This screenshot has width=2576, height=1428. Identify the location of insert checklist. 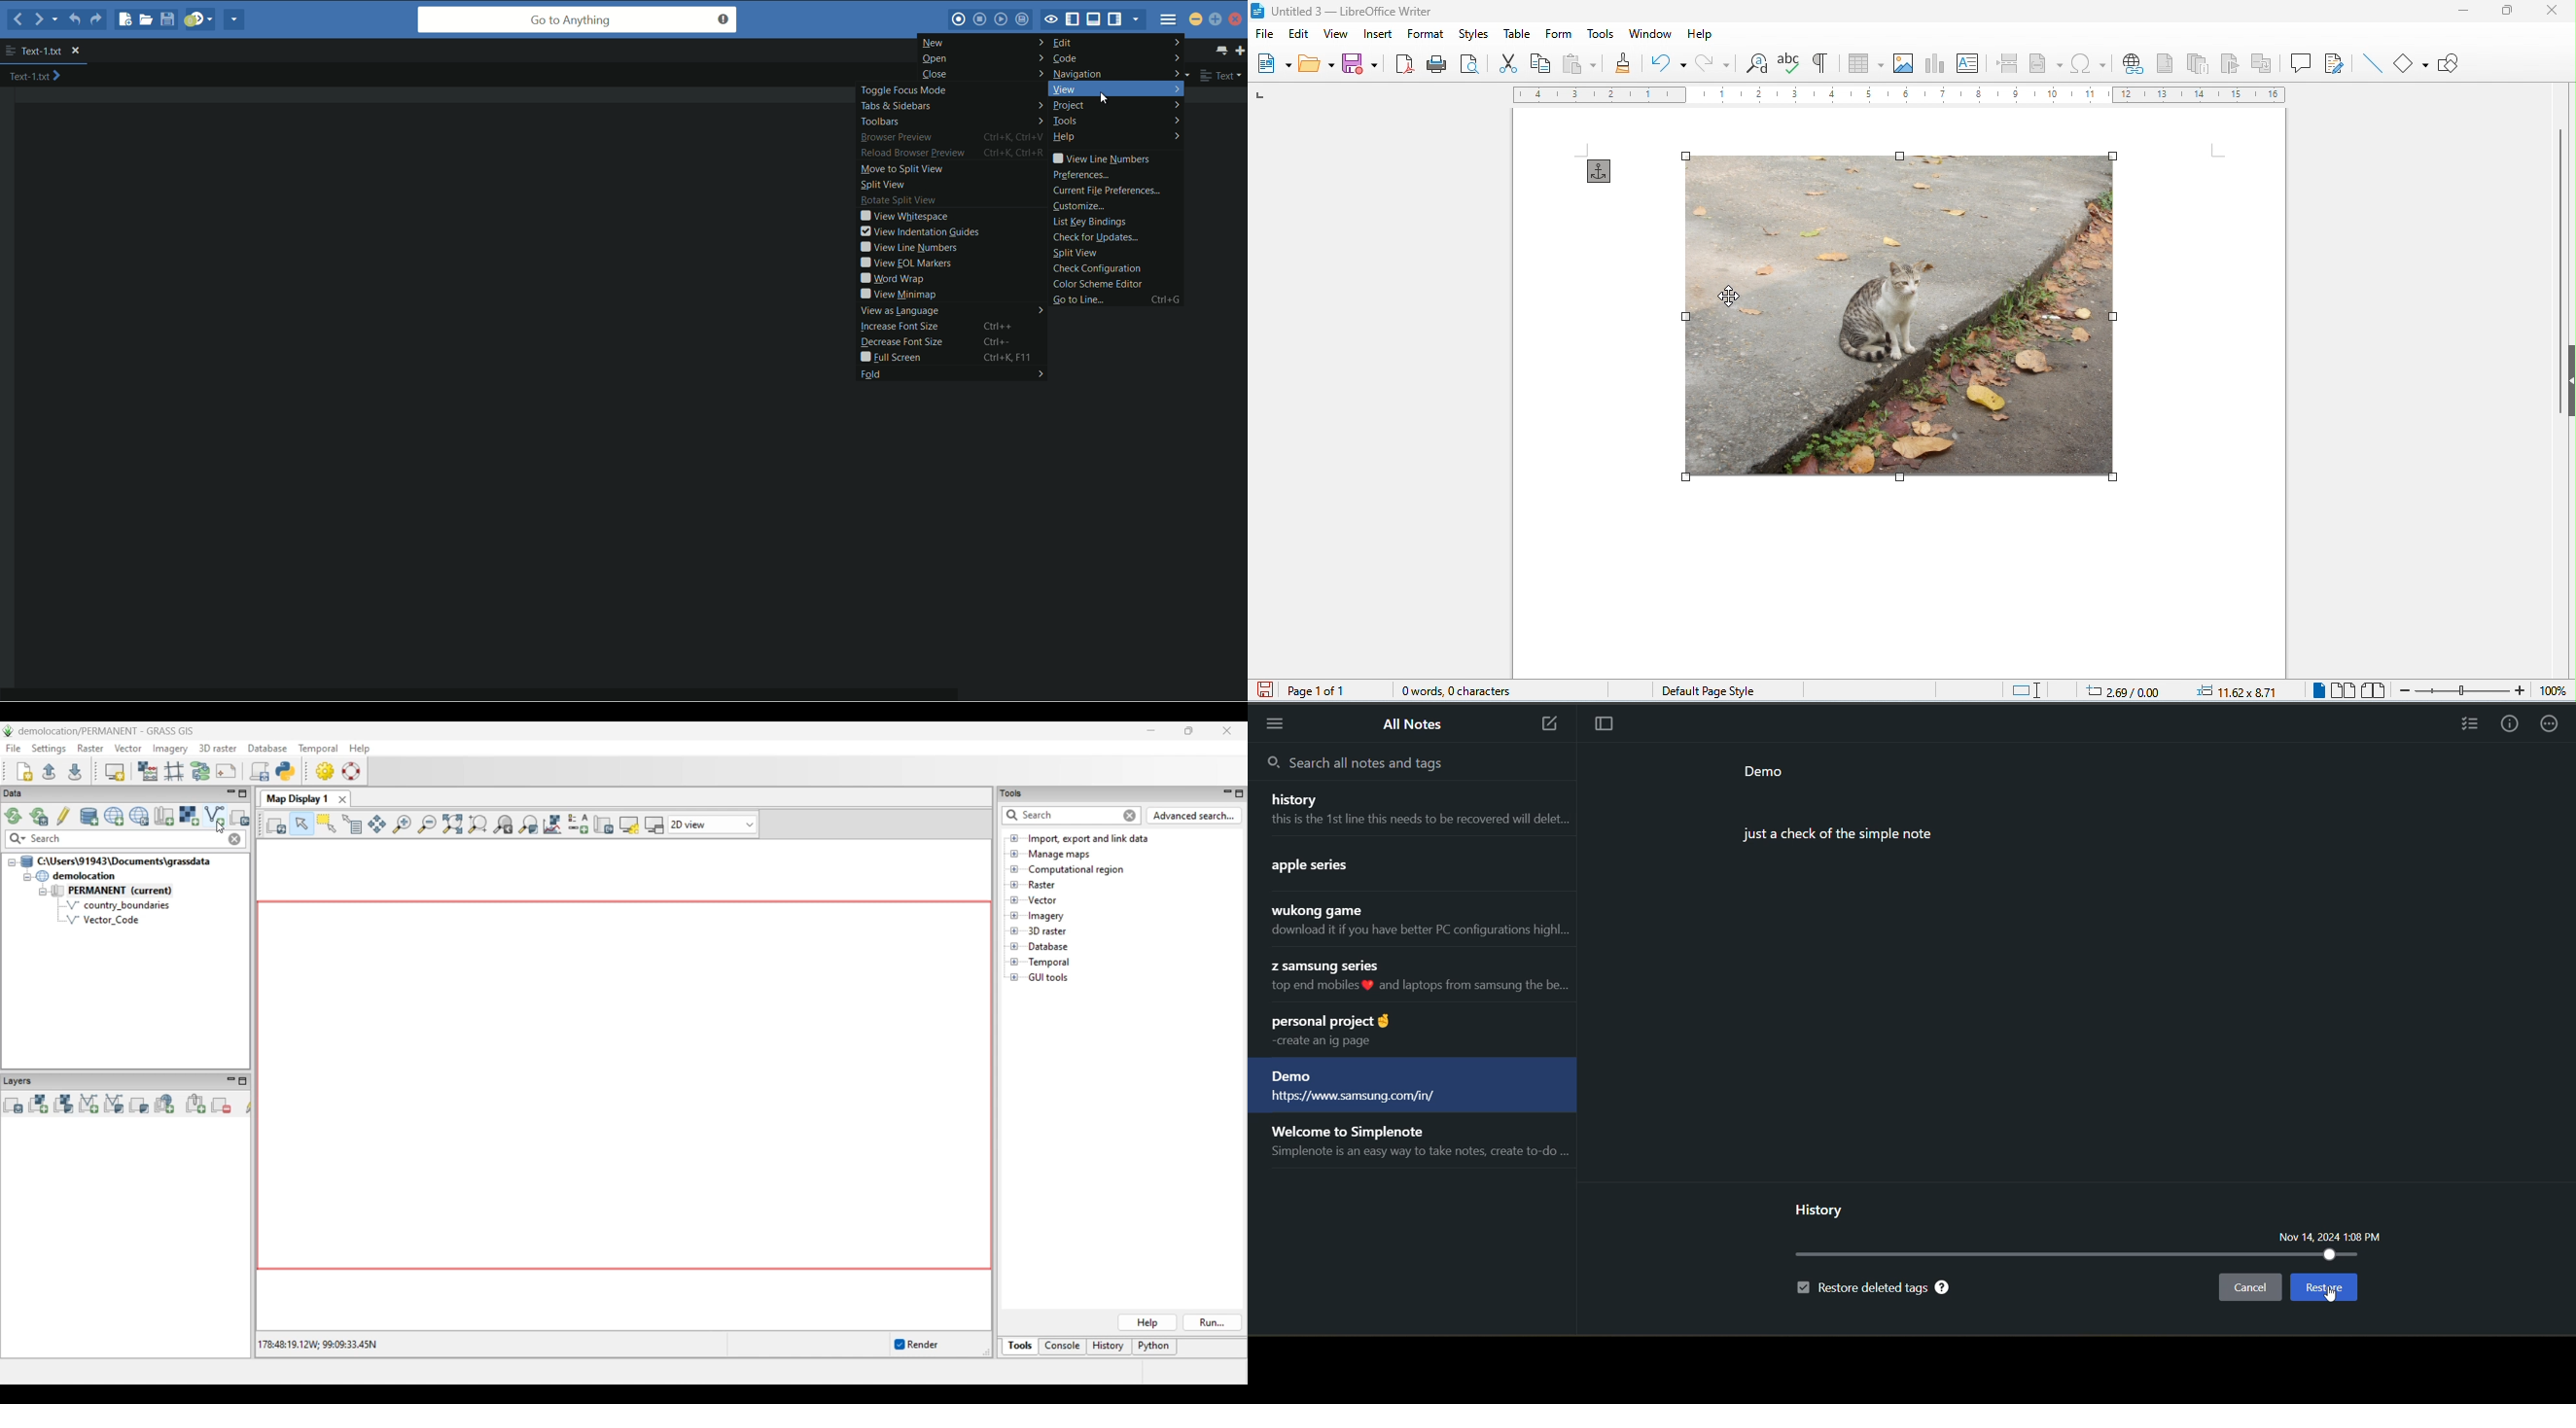
(2472, 726).